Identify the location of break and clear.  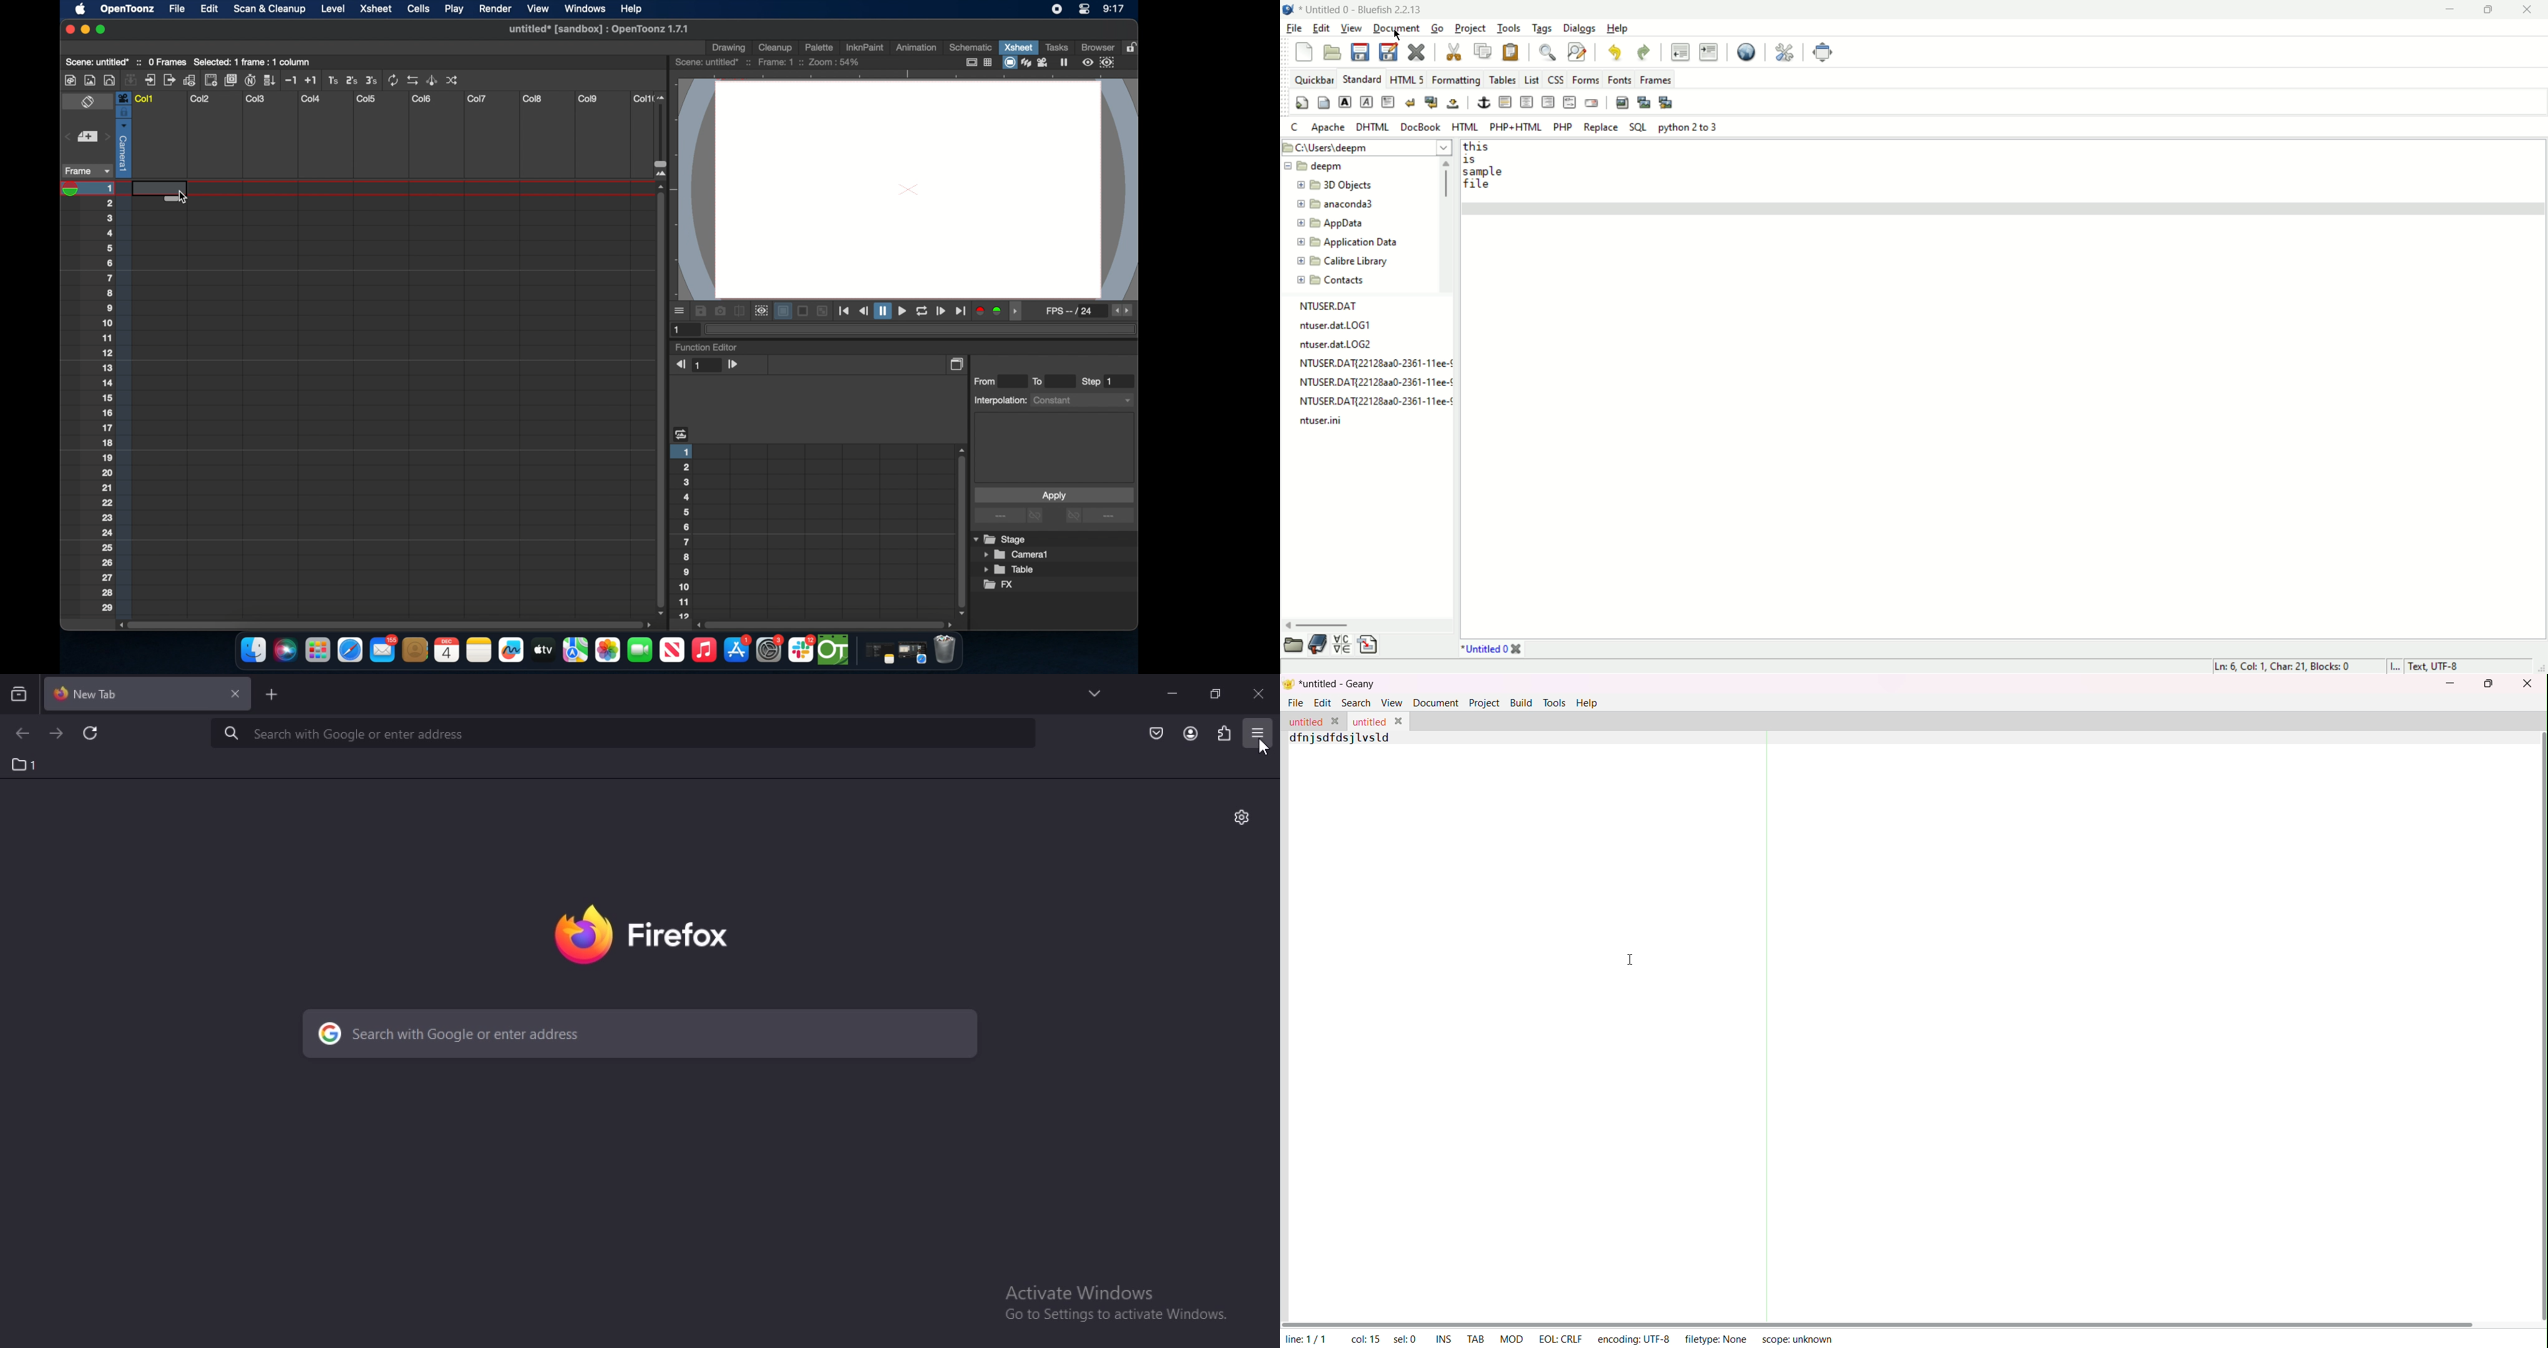
(1430, 102).